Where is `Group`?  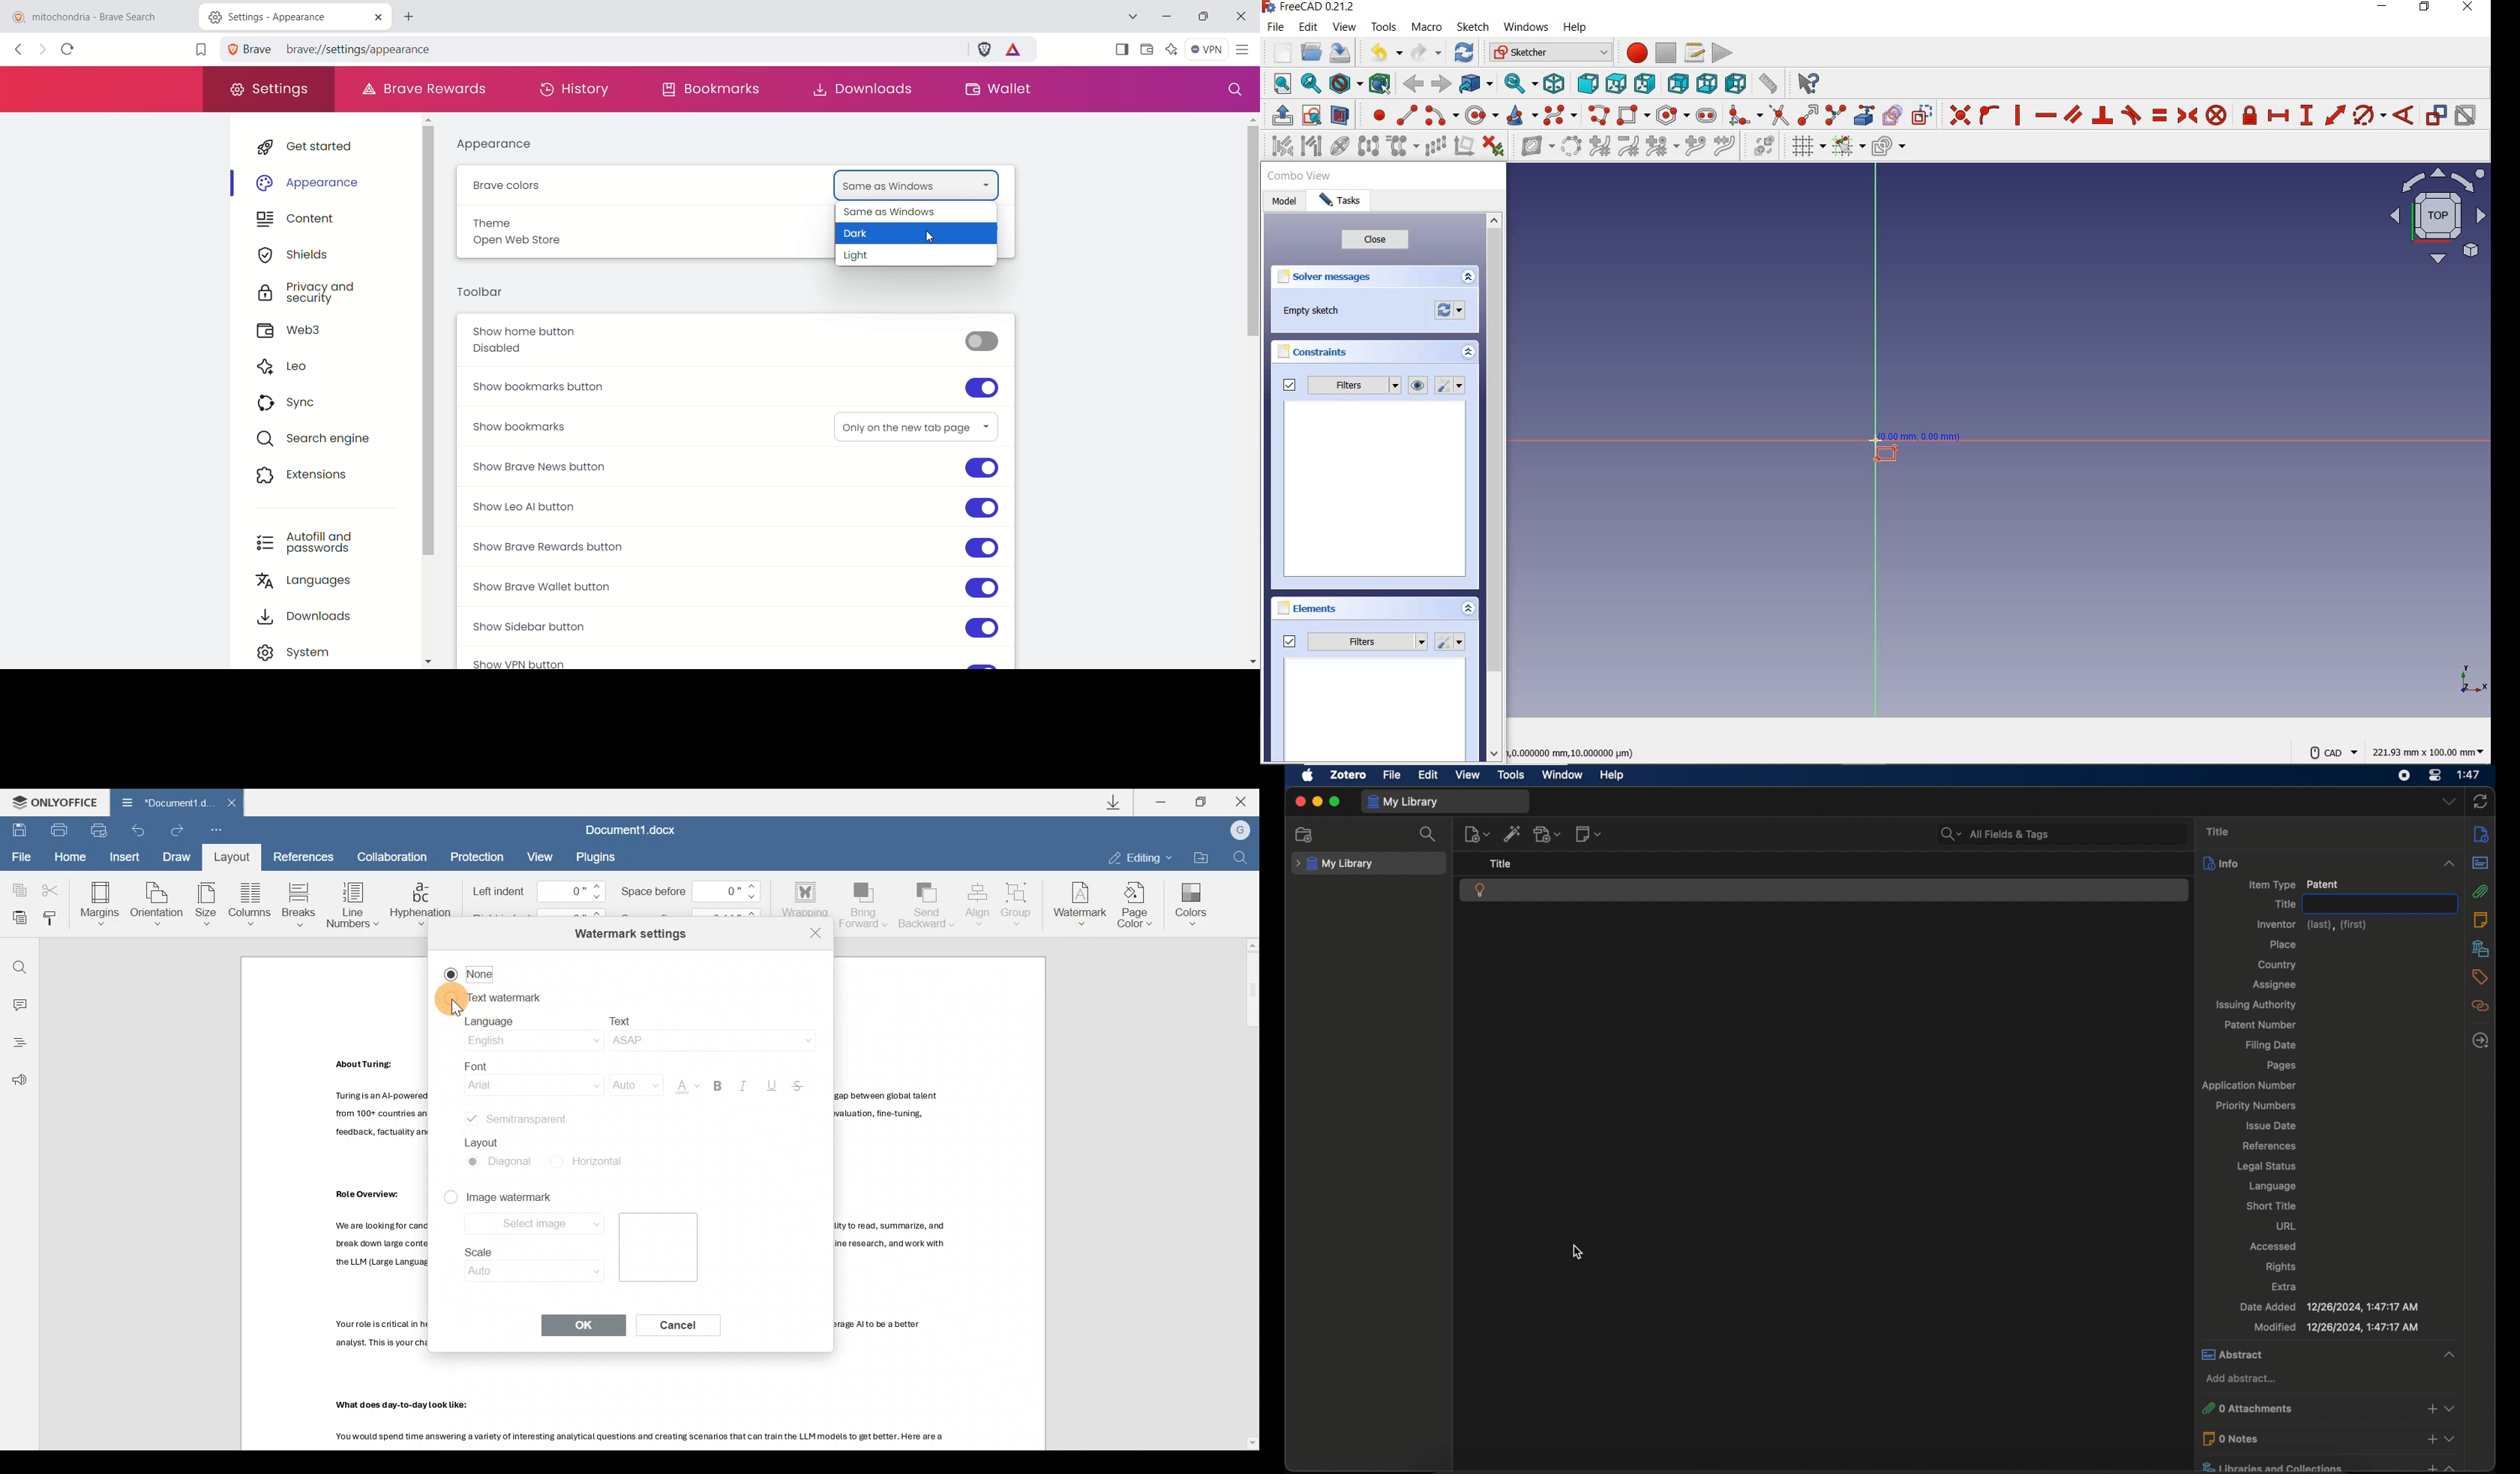 Group is located at coordinates (1020, 901).